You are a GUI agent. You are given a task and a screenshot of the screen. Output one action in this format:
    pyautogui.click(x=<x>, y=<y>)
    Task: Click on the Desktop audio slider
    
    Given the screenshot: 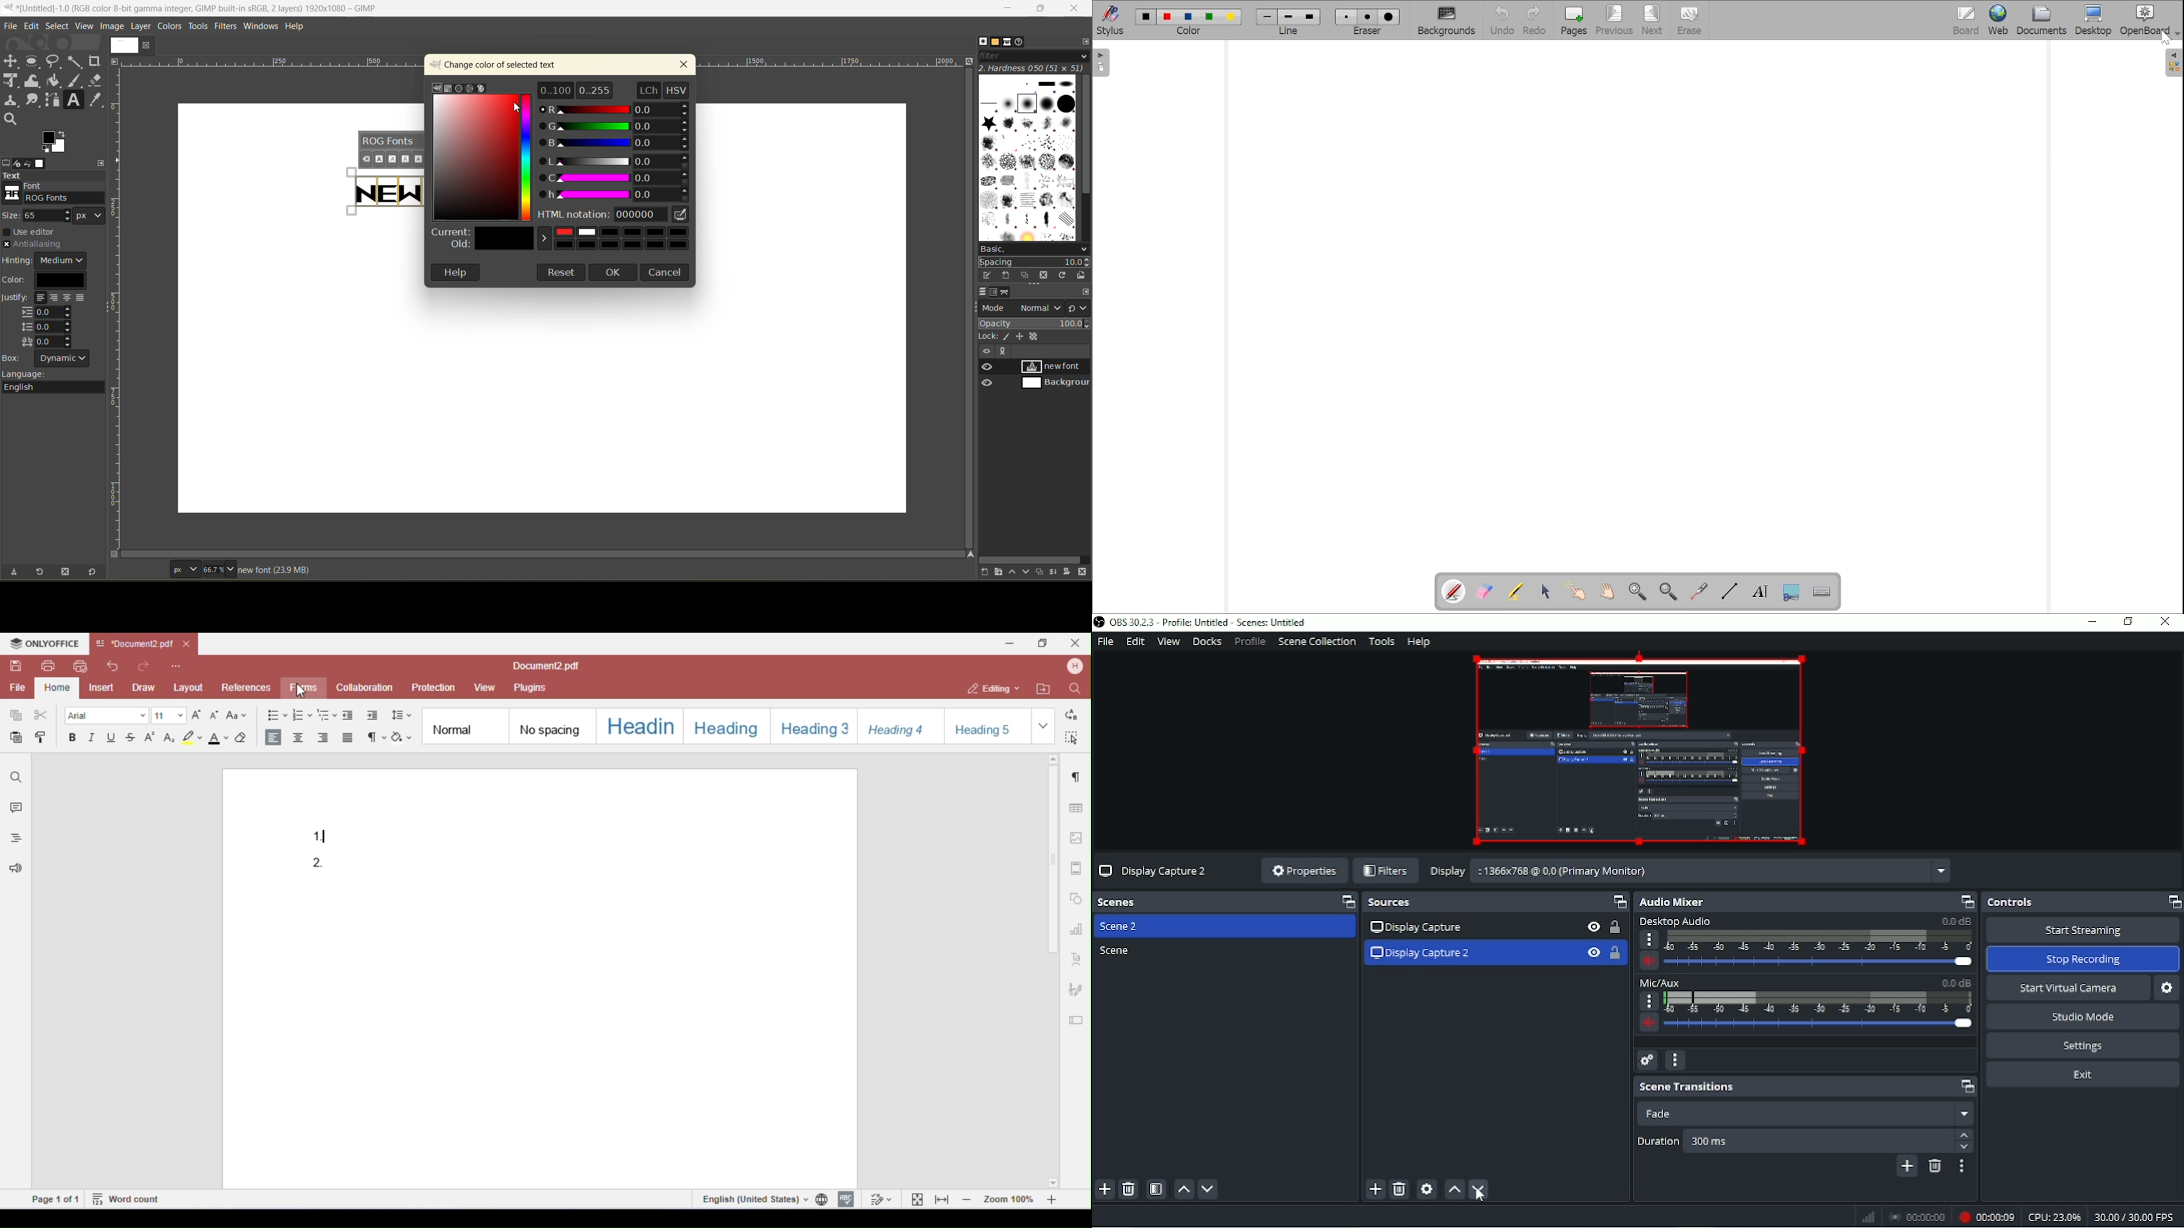 What is the action you would take?
    pyautogui.click(x=1804, y=942)
    